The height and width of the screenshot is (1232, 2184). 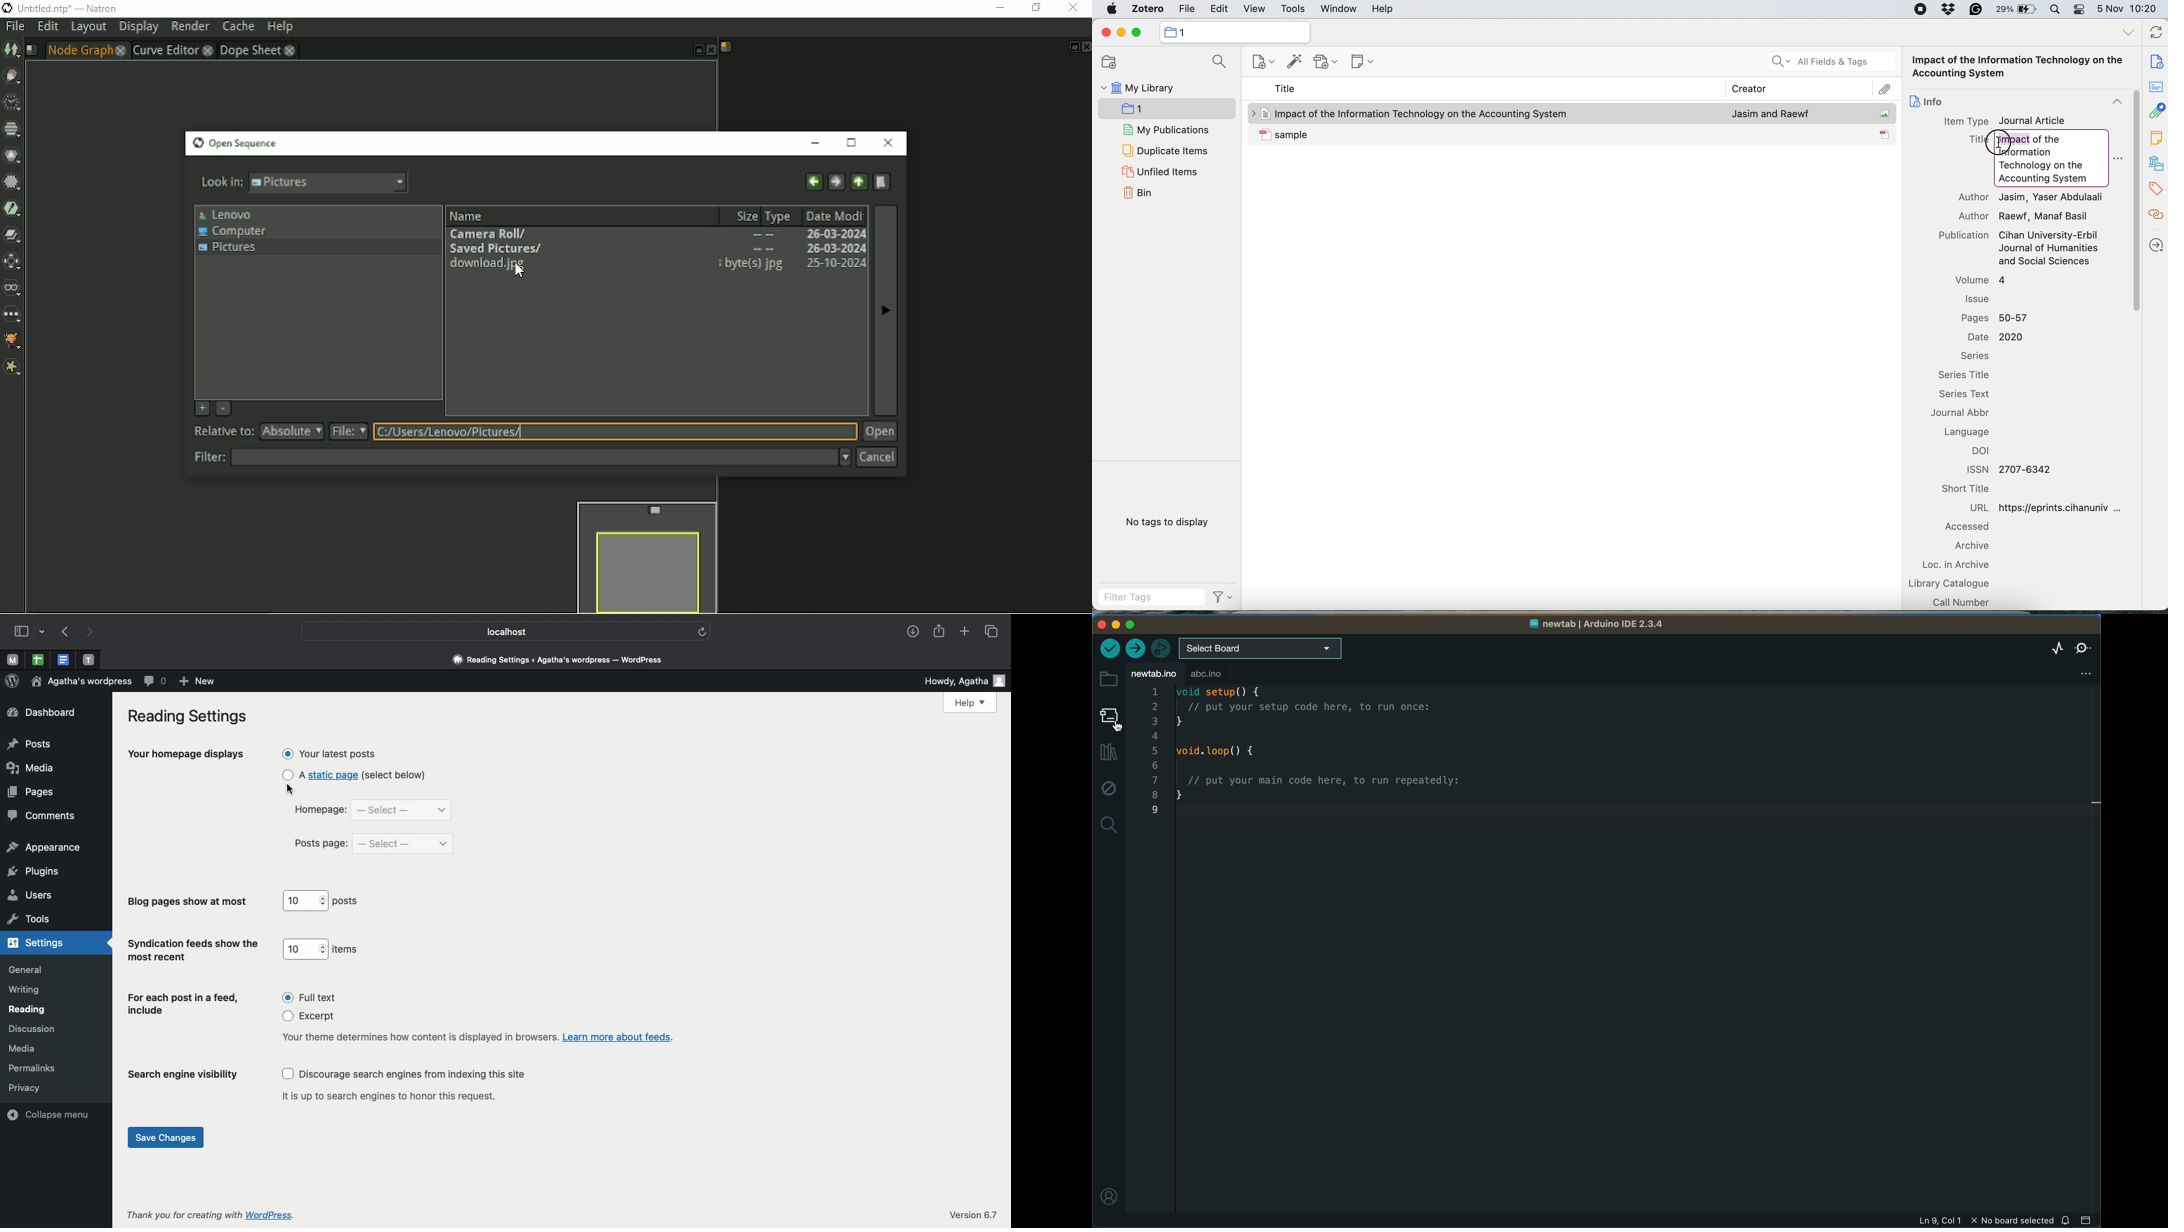 What do you see at coordinates (1978, 299) in the screenshot?
I see `issue` at bounding box center [1978, 299].